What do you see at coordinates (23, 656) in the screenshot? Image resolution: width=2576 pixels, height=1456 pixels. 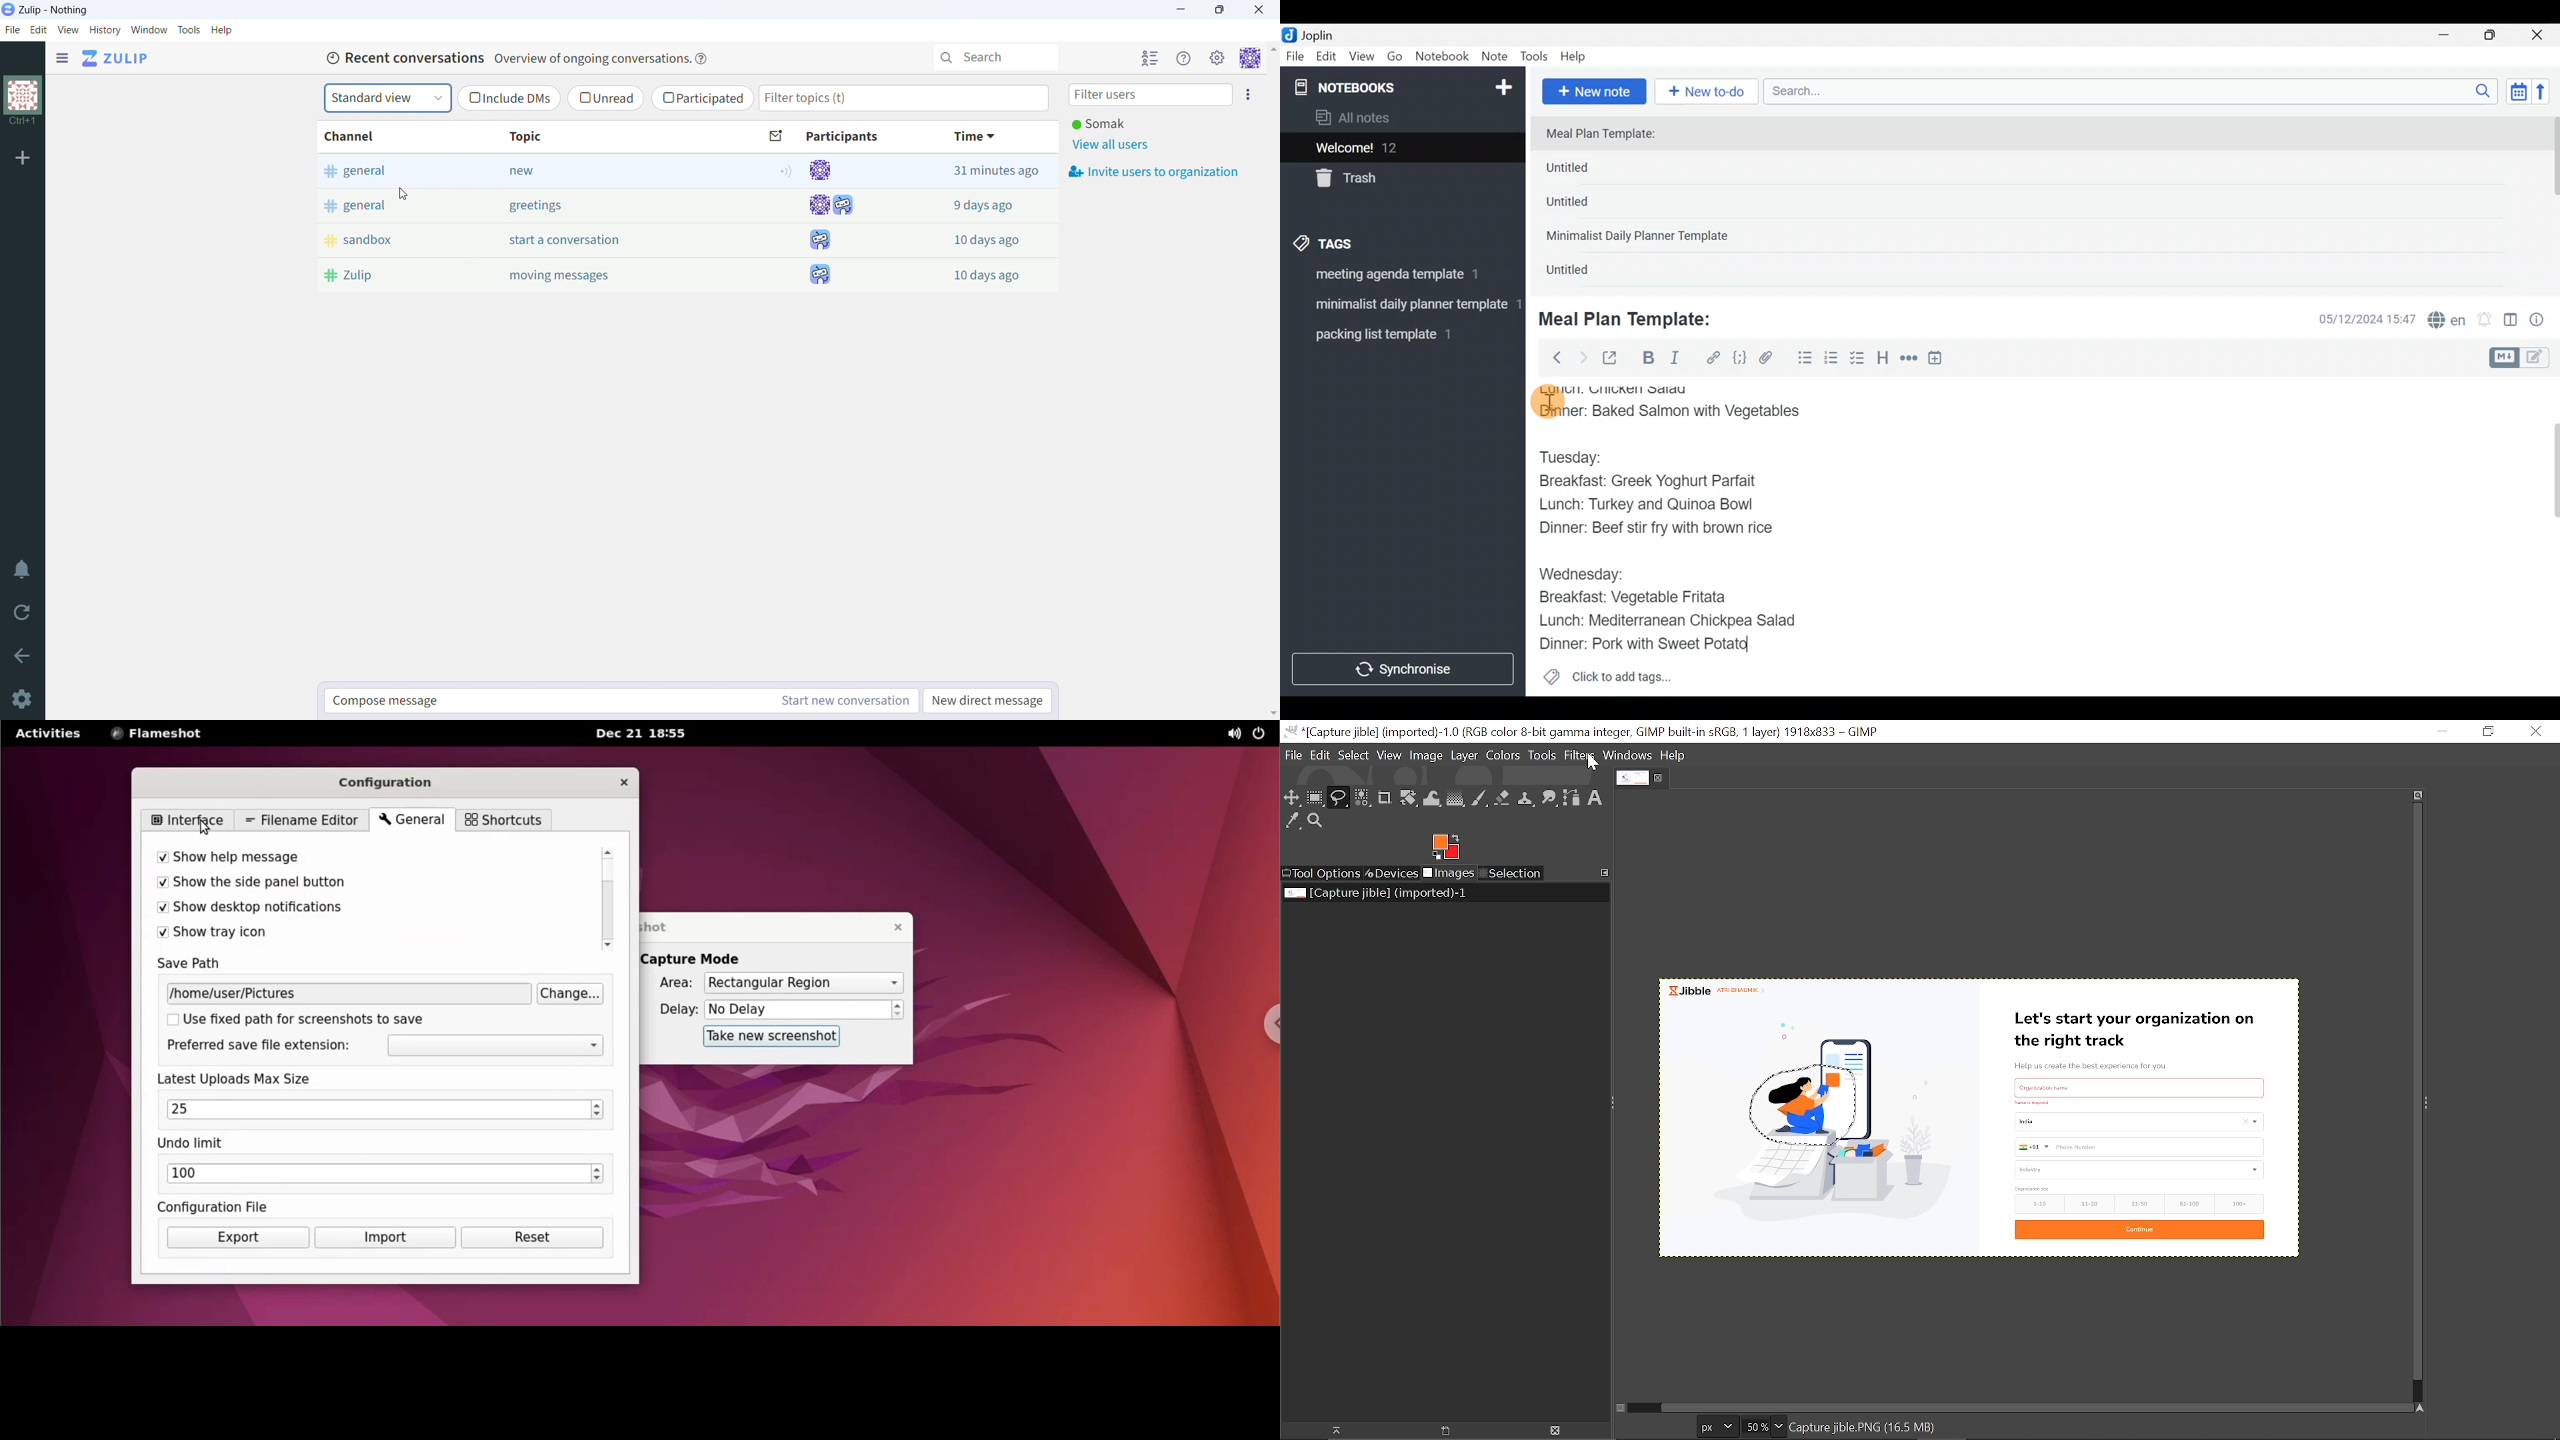 I see `go back` at bounding box center [23, 656].